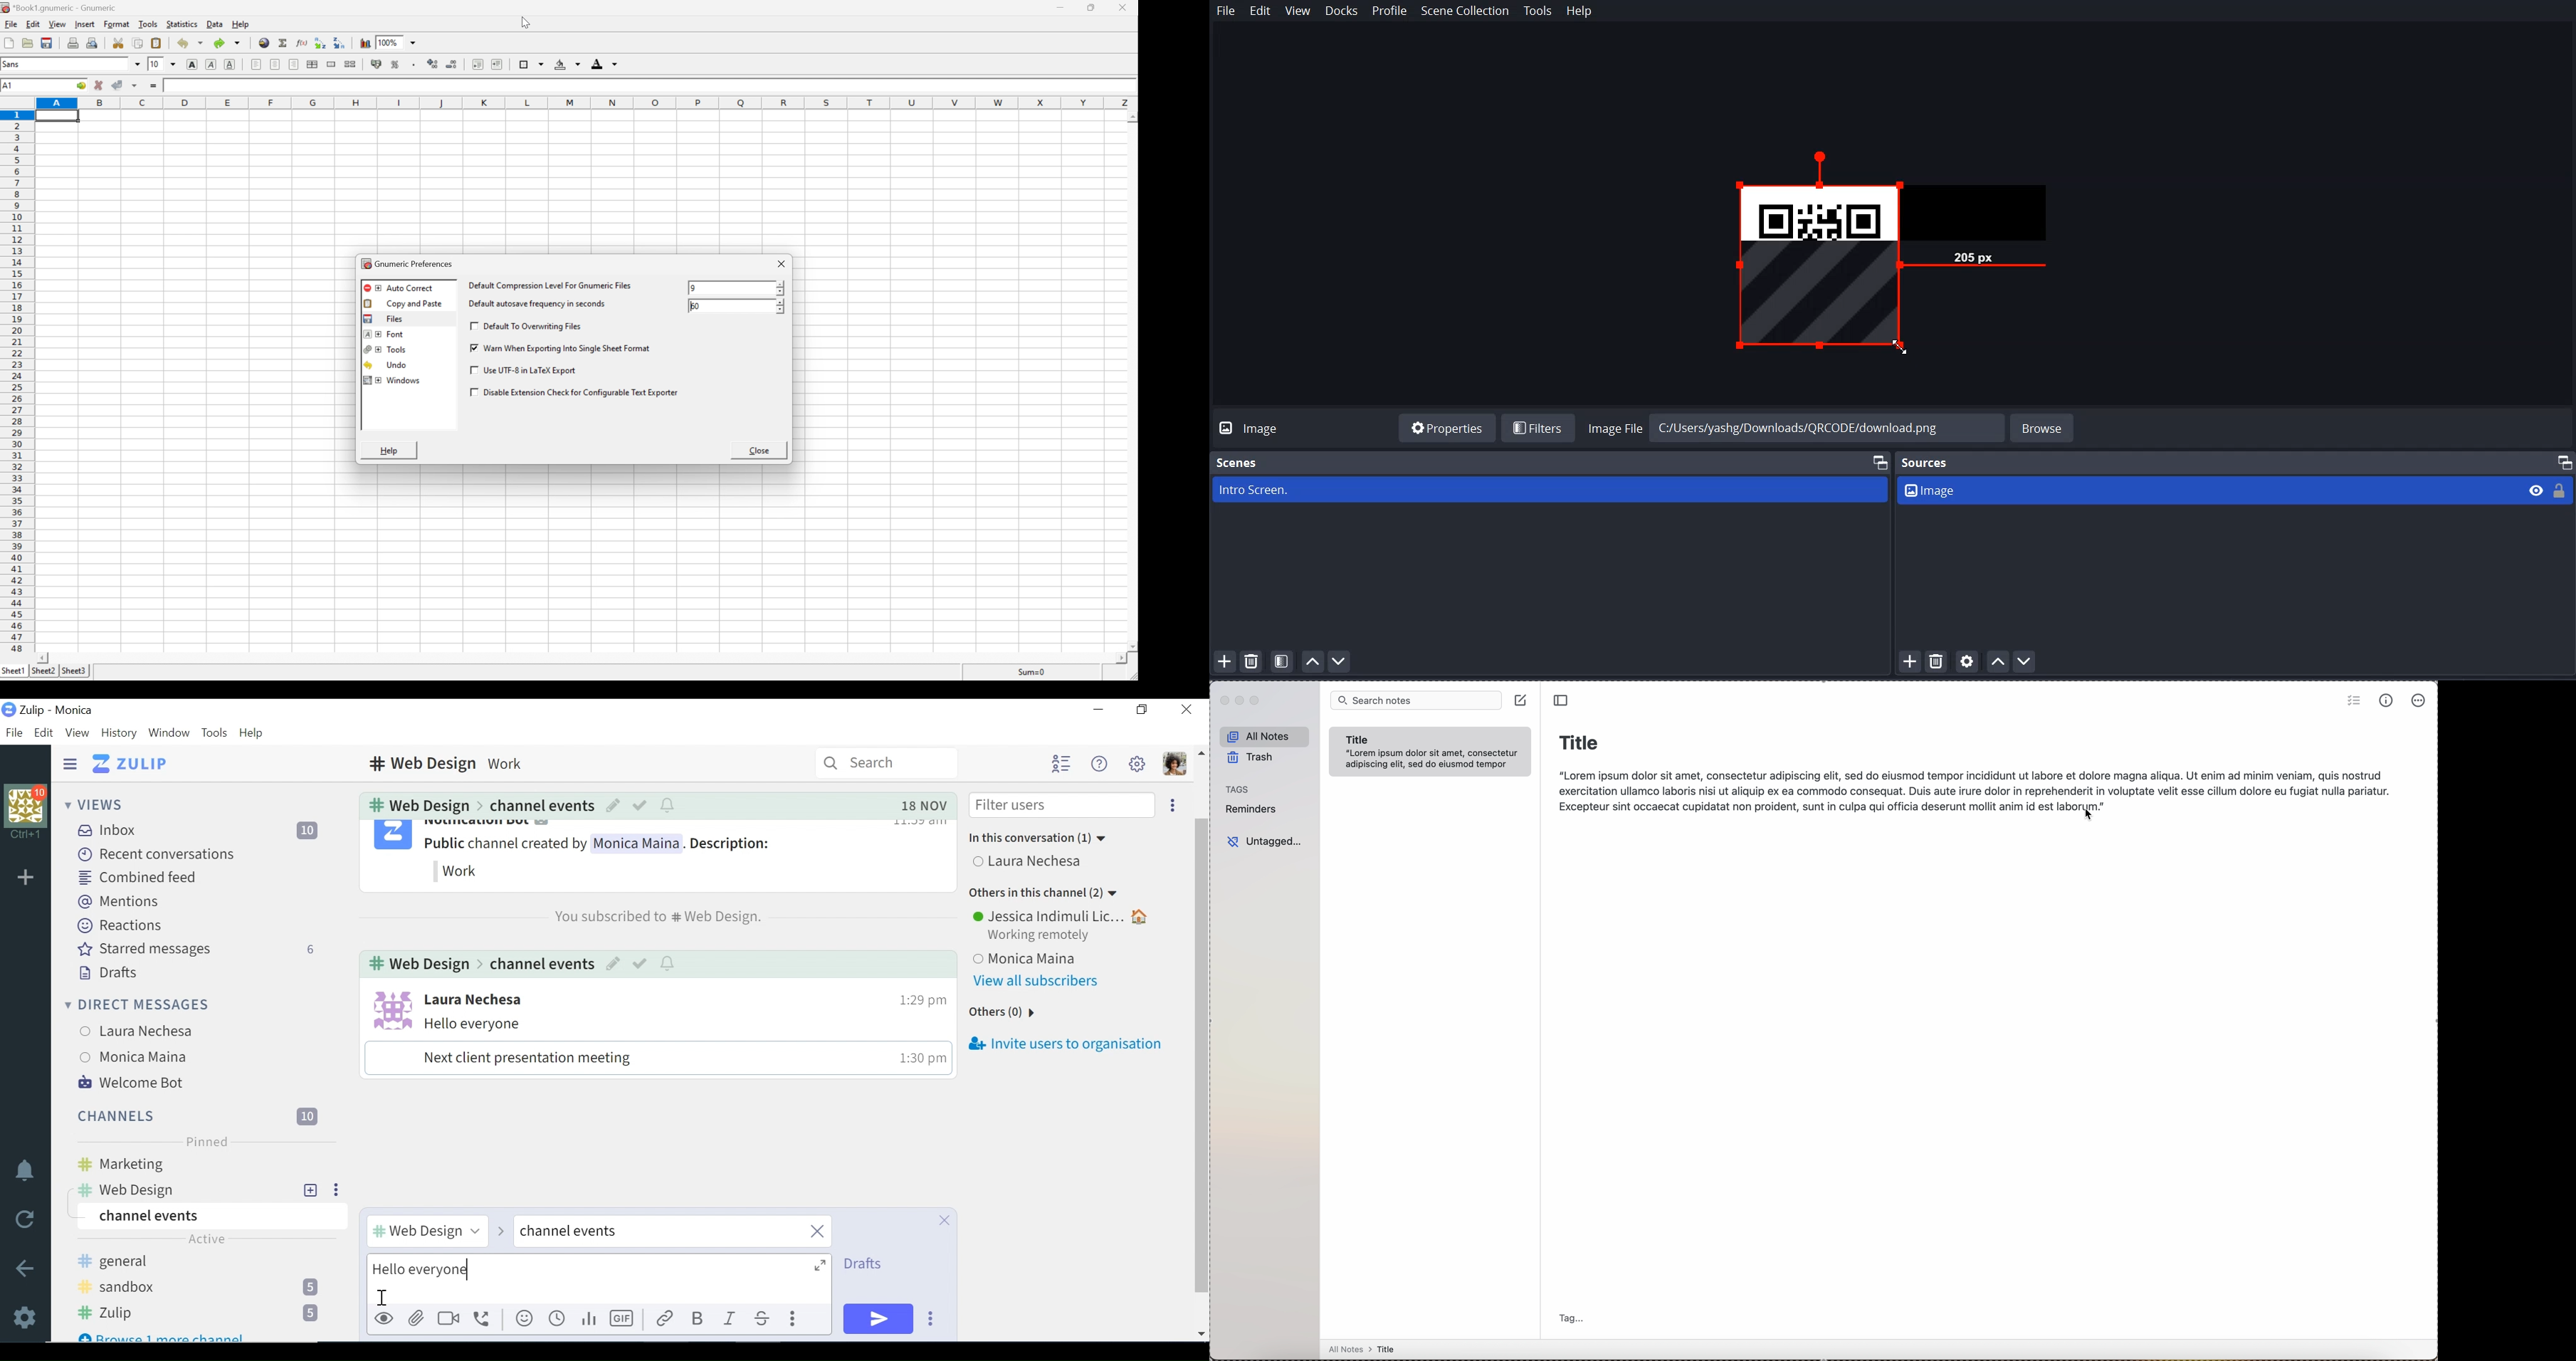  I want to click on Properties, so click(1447, 427).